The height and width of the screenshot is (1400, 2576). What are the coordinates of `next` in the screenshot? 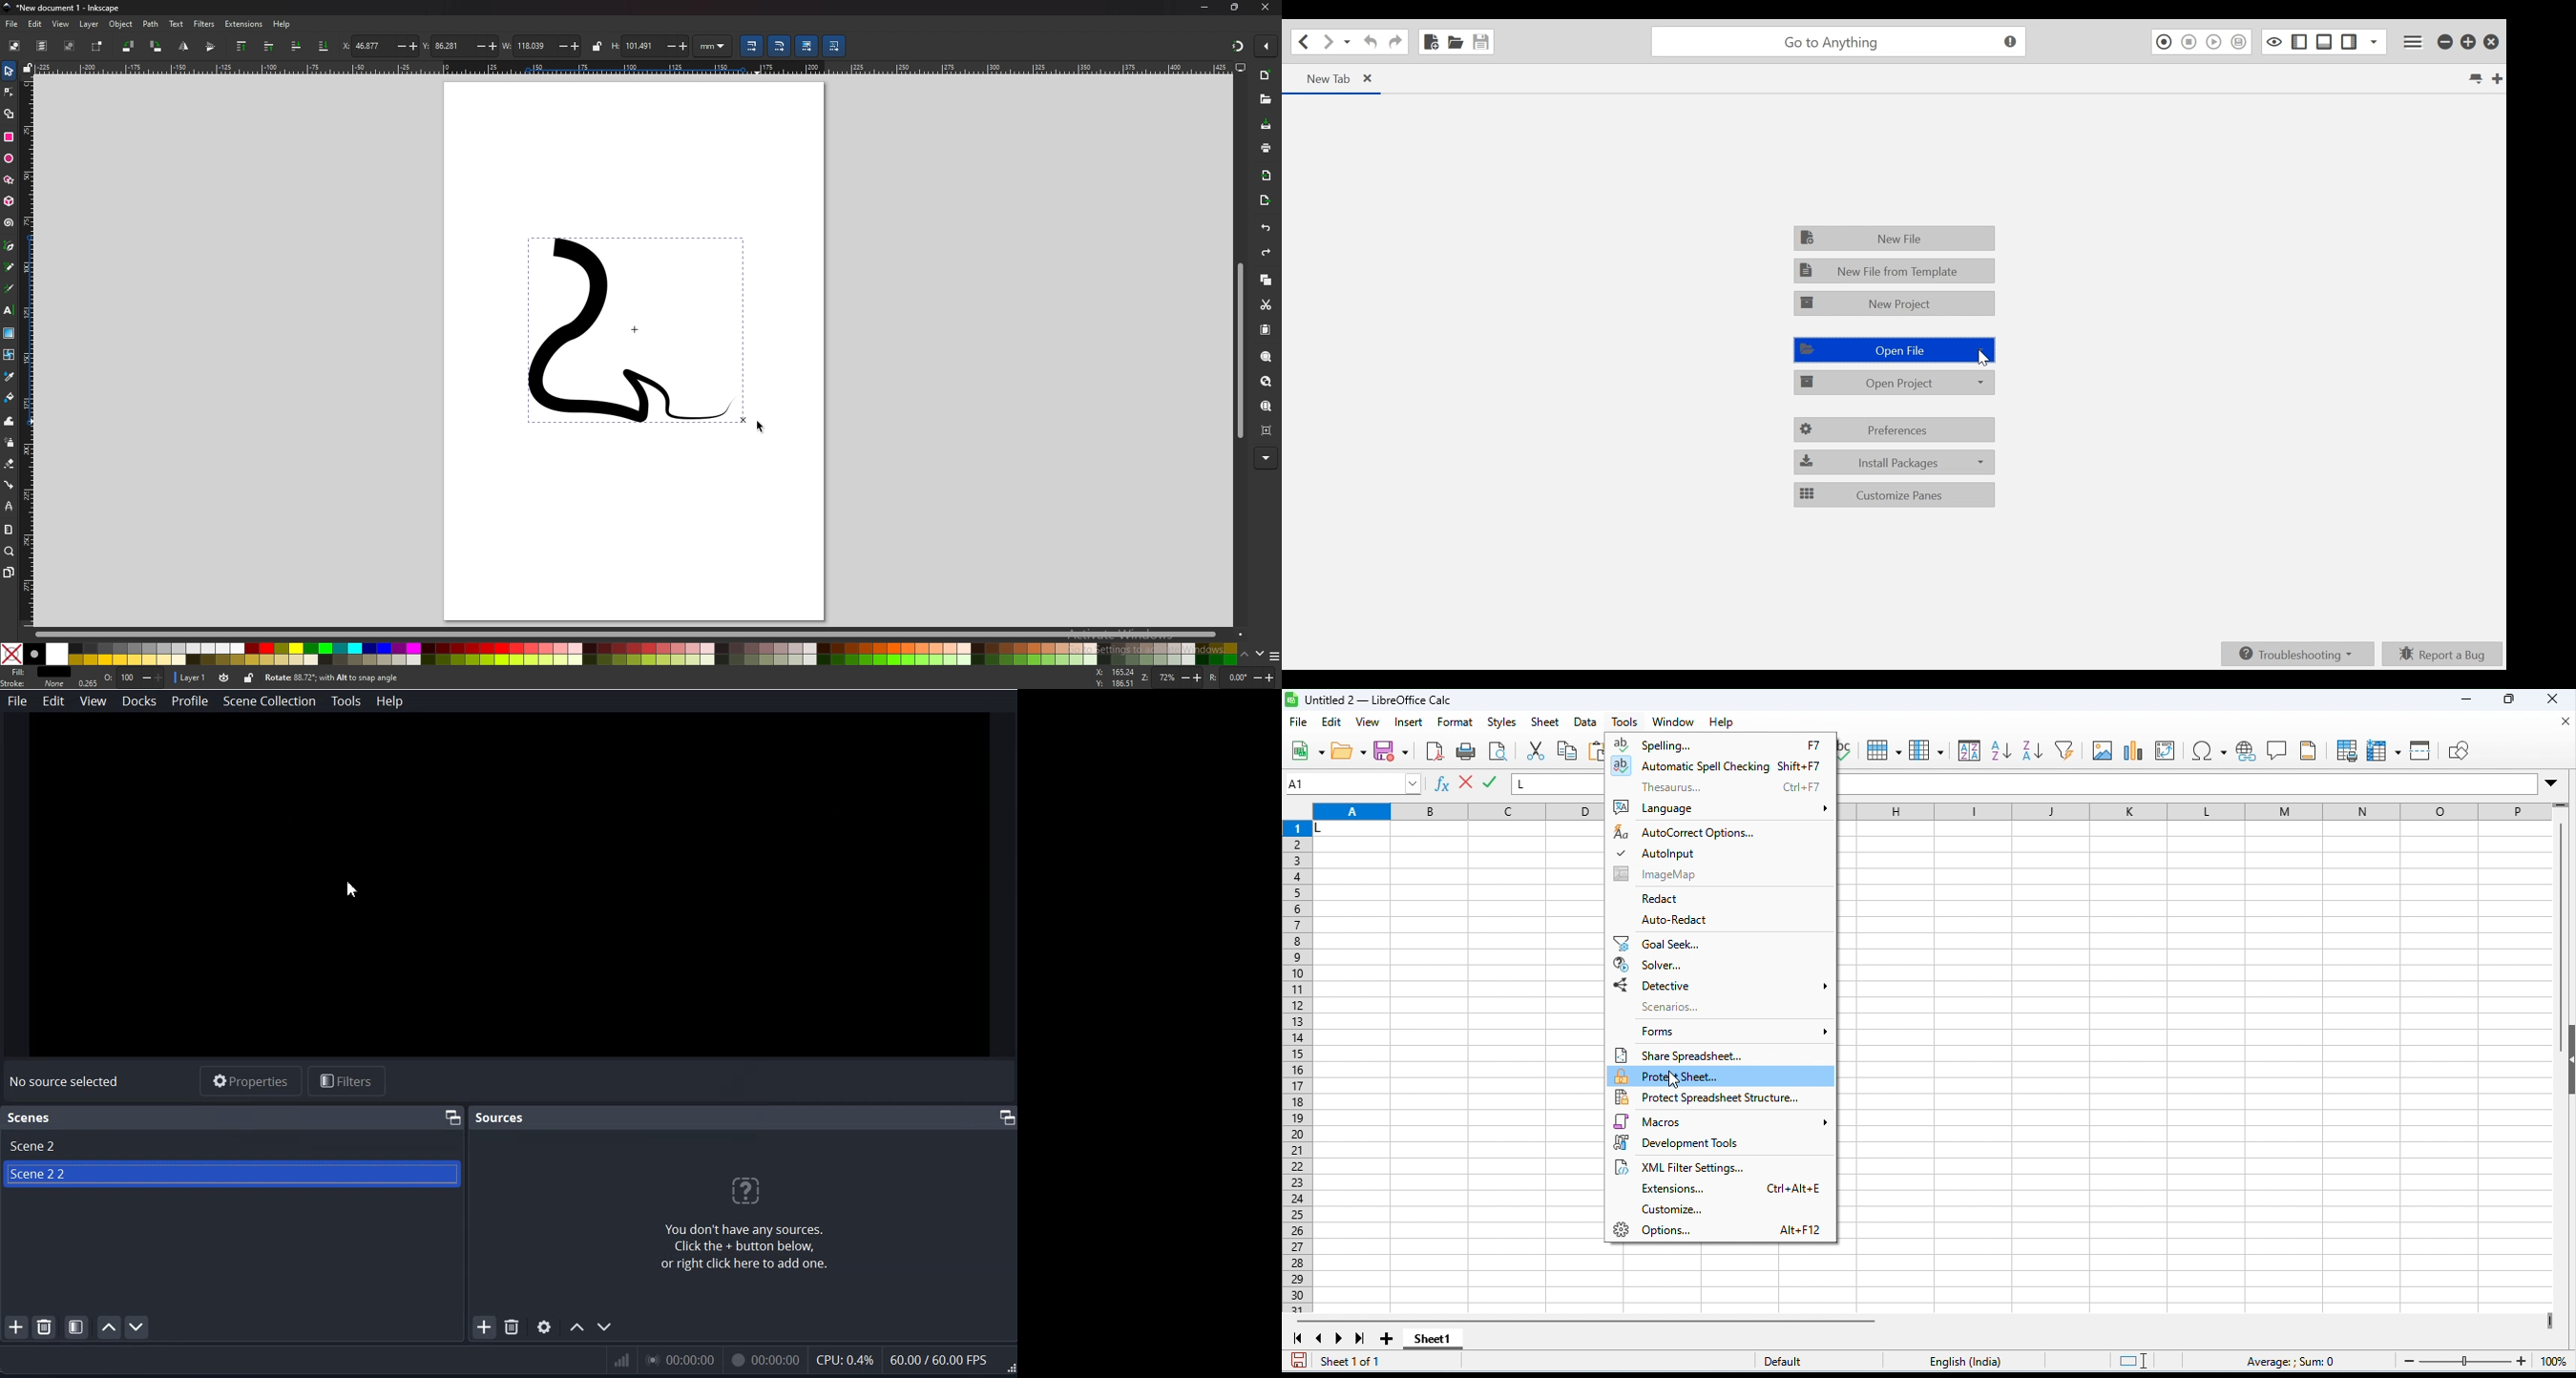 It's located at (1340, 1339).